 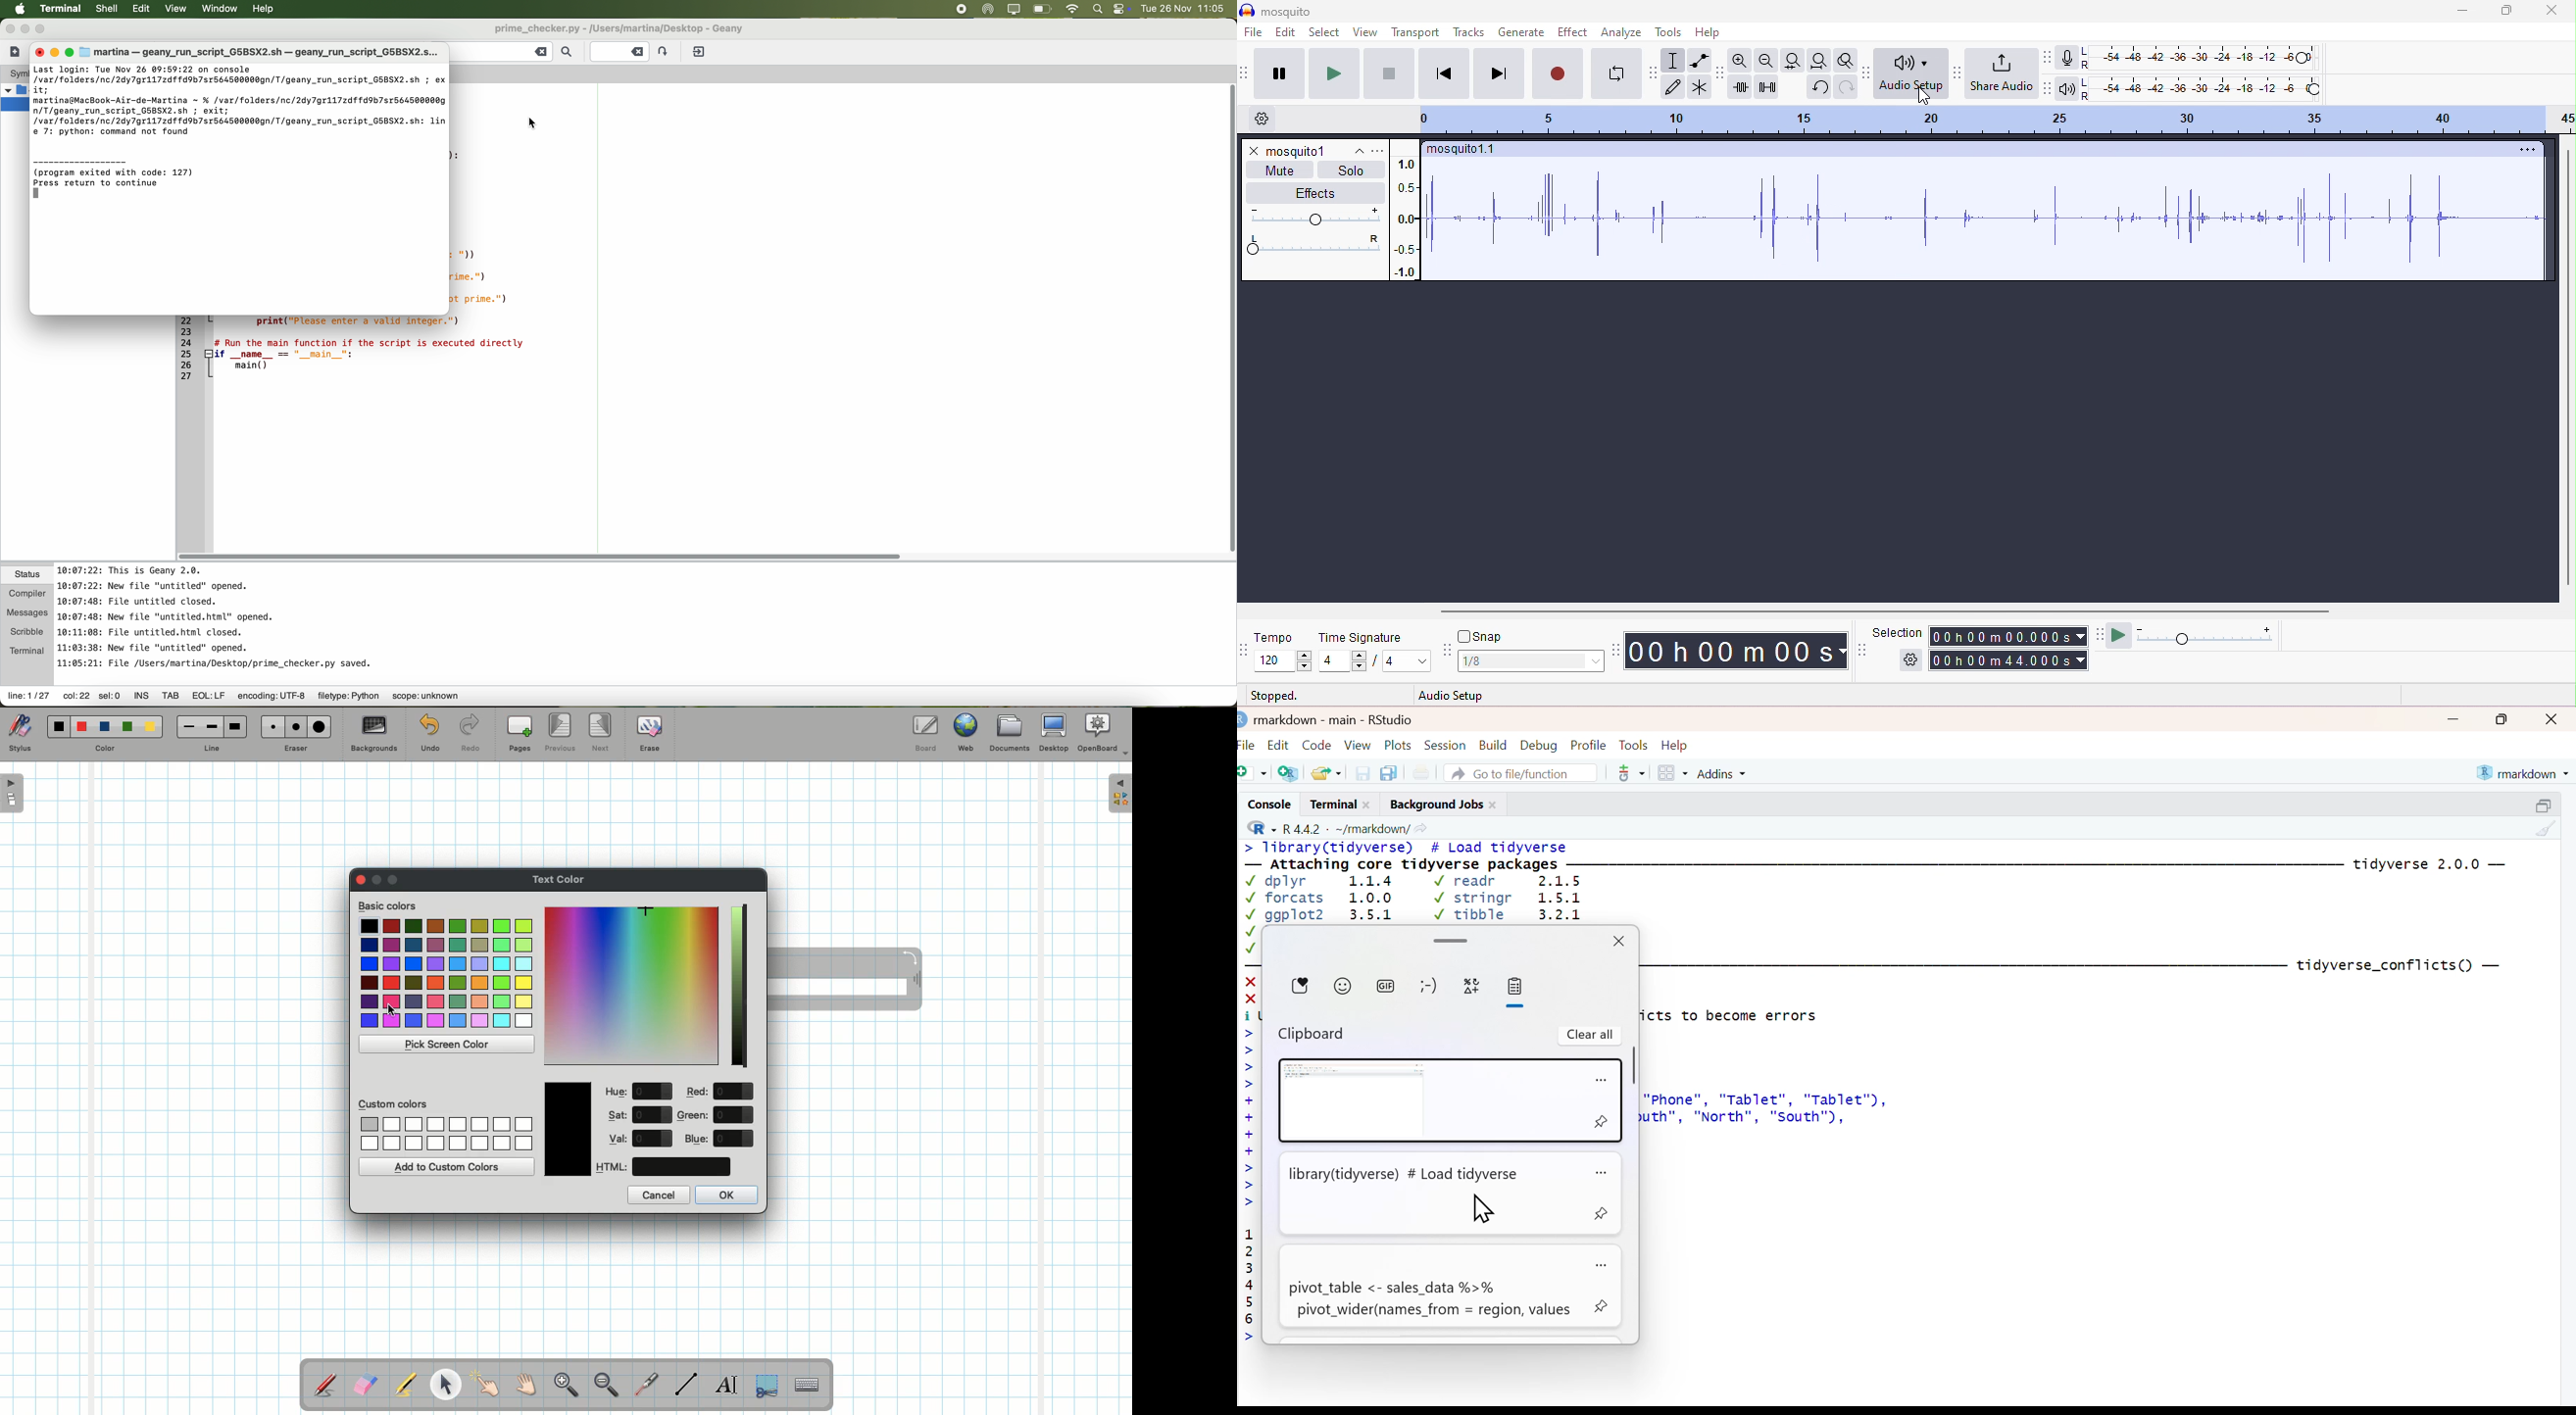 What do you see at coordinates (1387, 989) in the screenshot?
I see `GIFs` at bounding box center [1387, 989].